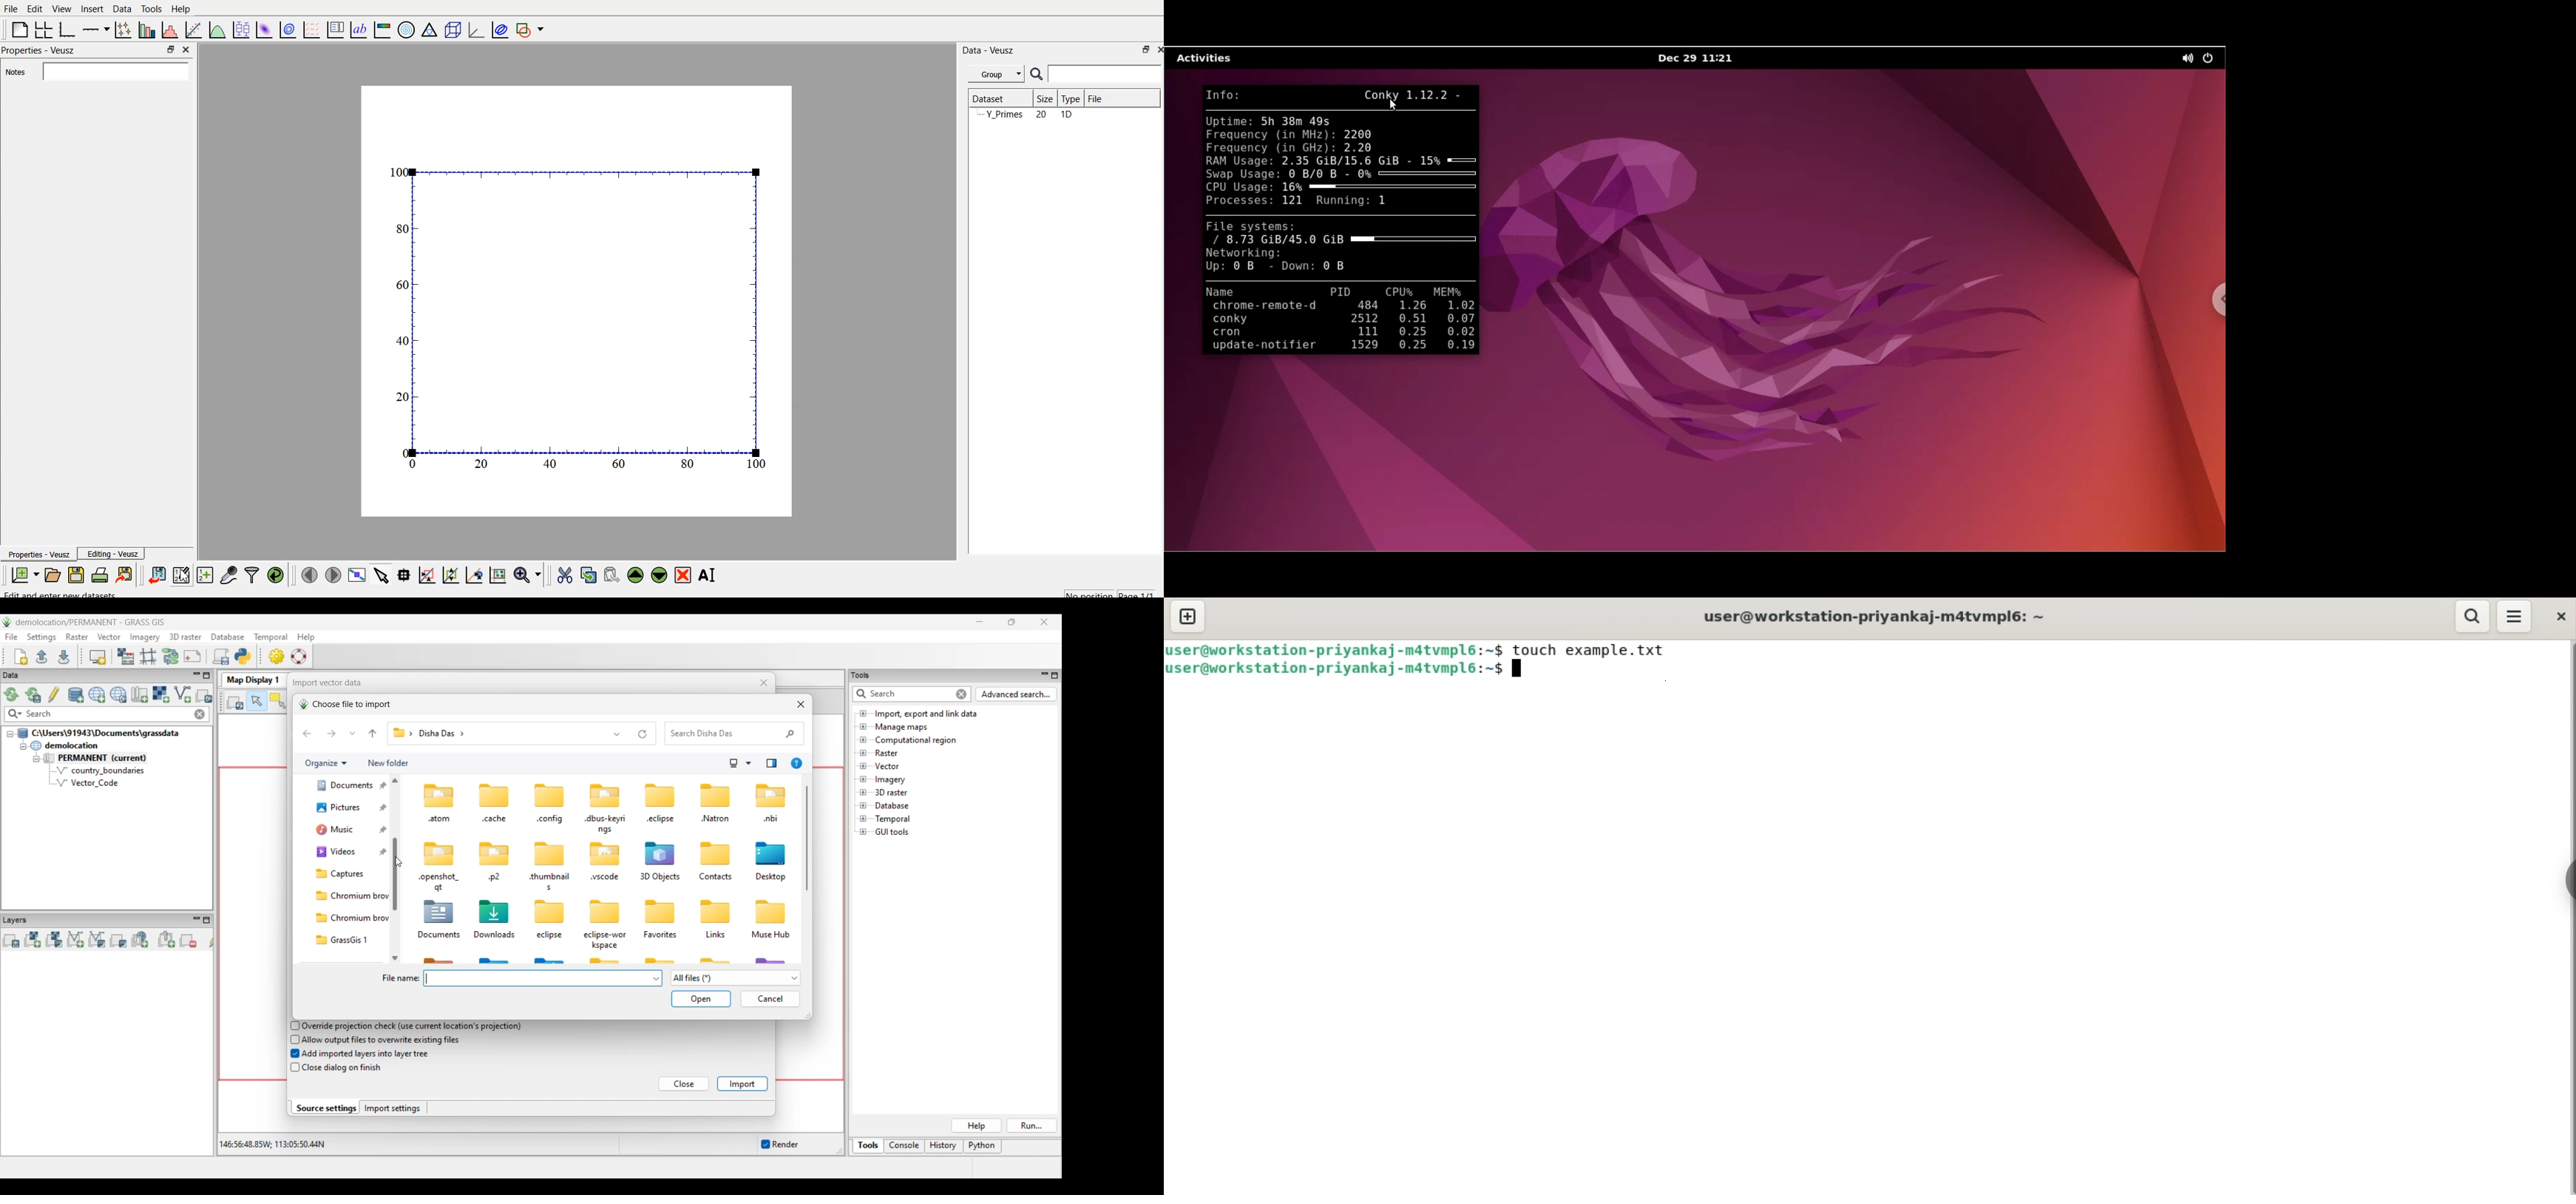 This screenshot has height=1204, width=2576. I want to click on Python, so click(984, 1147).